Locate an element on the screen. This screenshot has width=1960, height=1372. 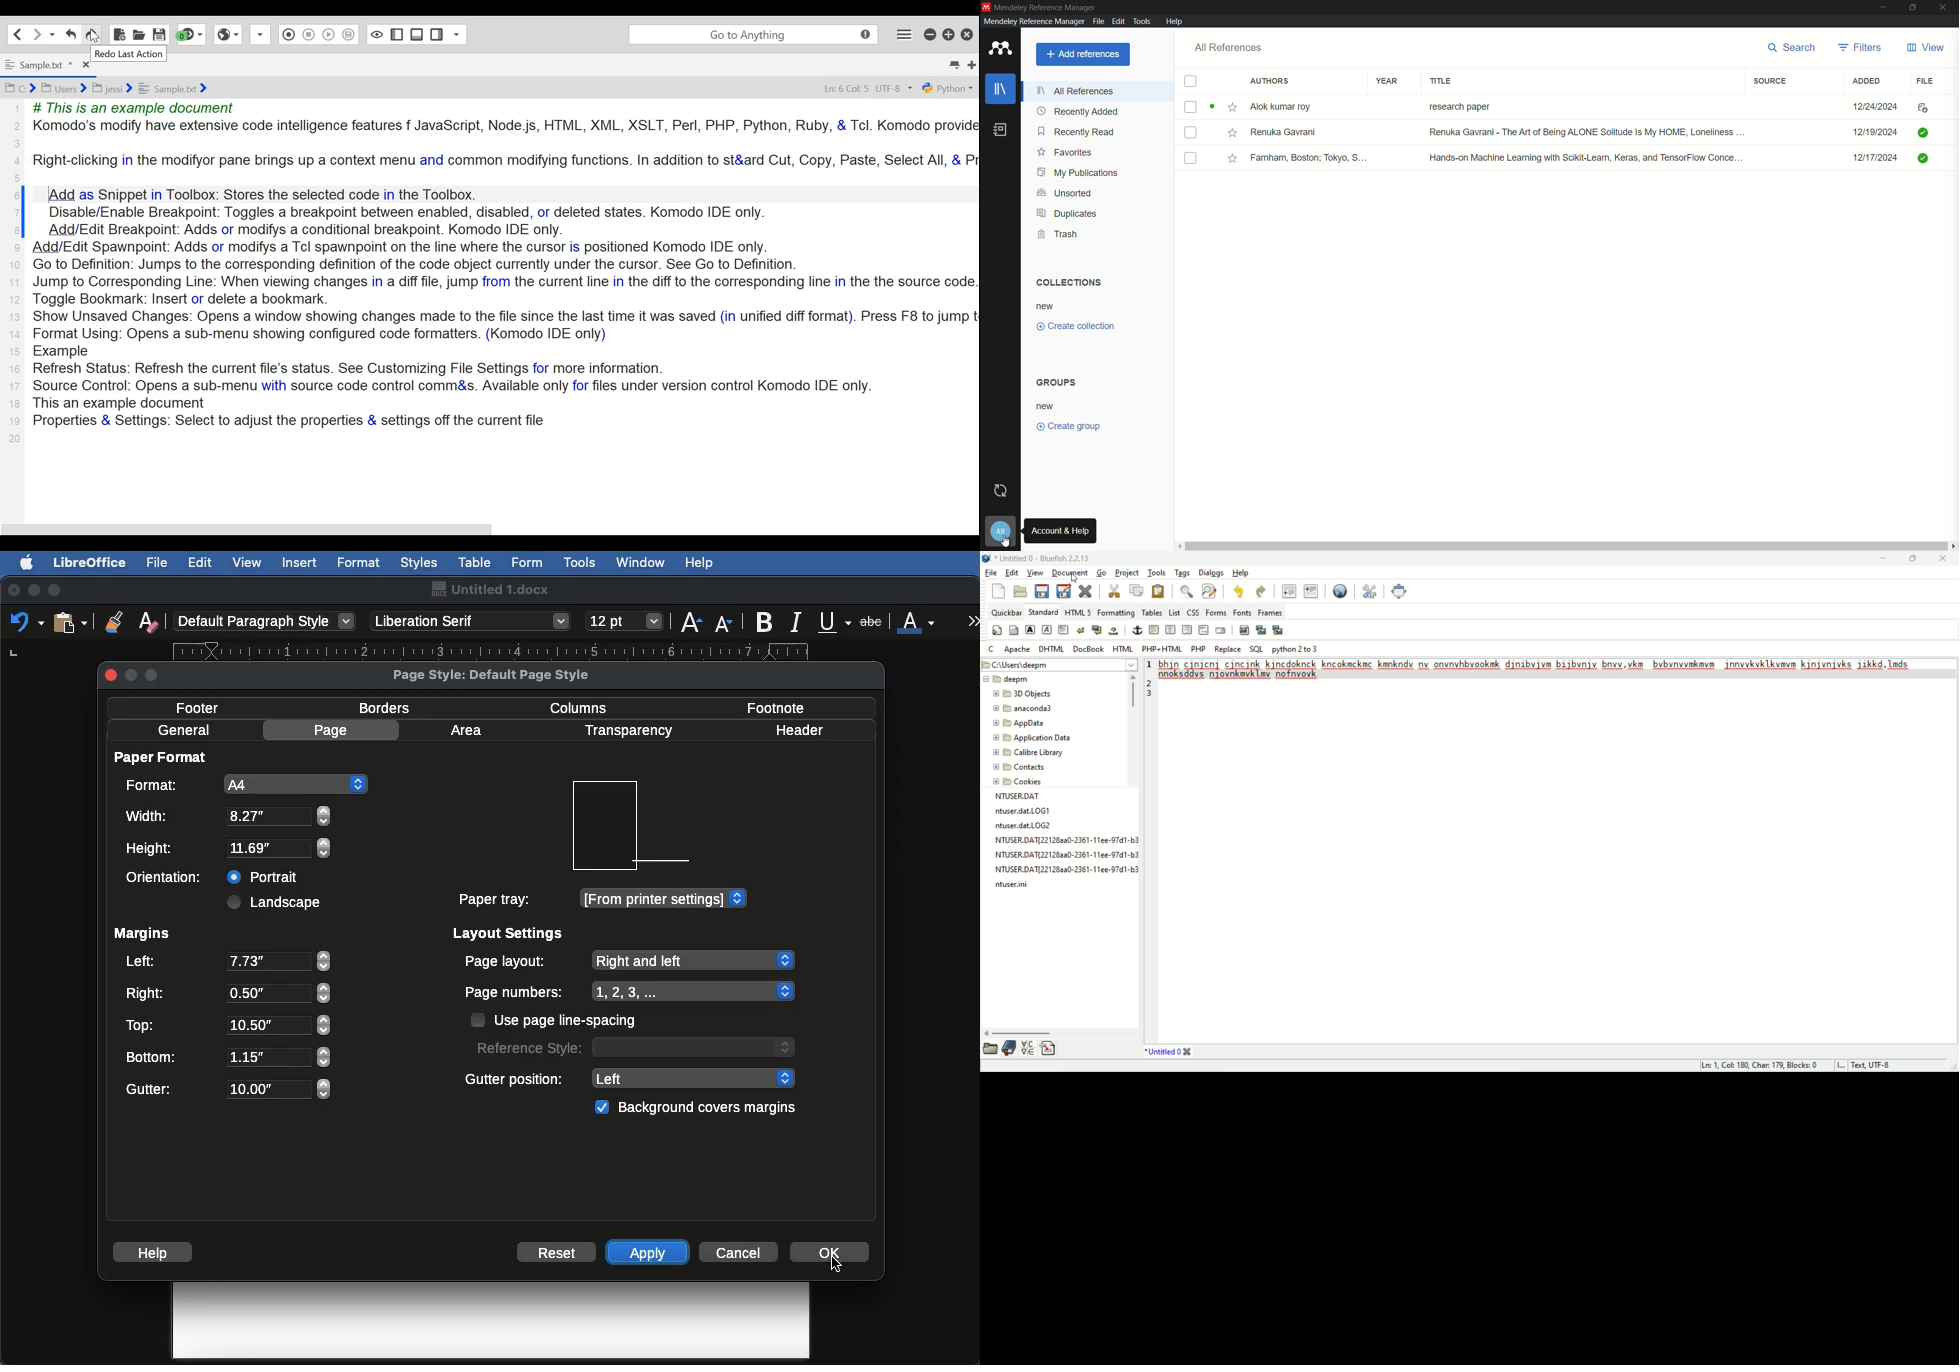
python 2 to 3 is located at coordinates (1295, 649).